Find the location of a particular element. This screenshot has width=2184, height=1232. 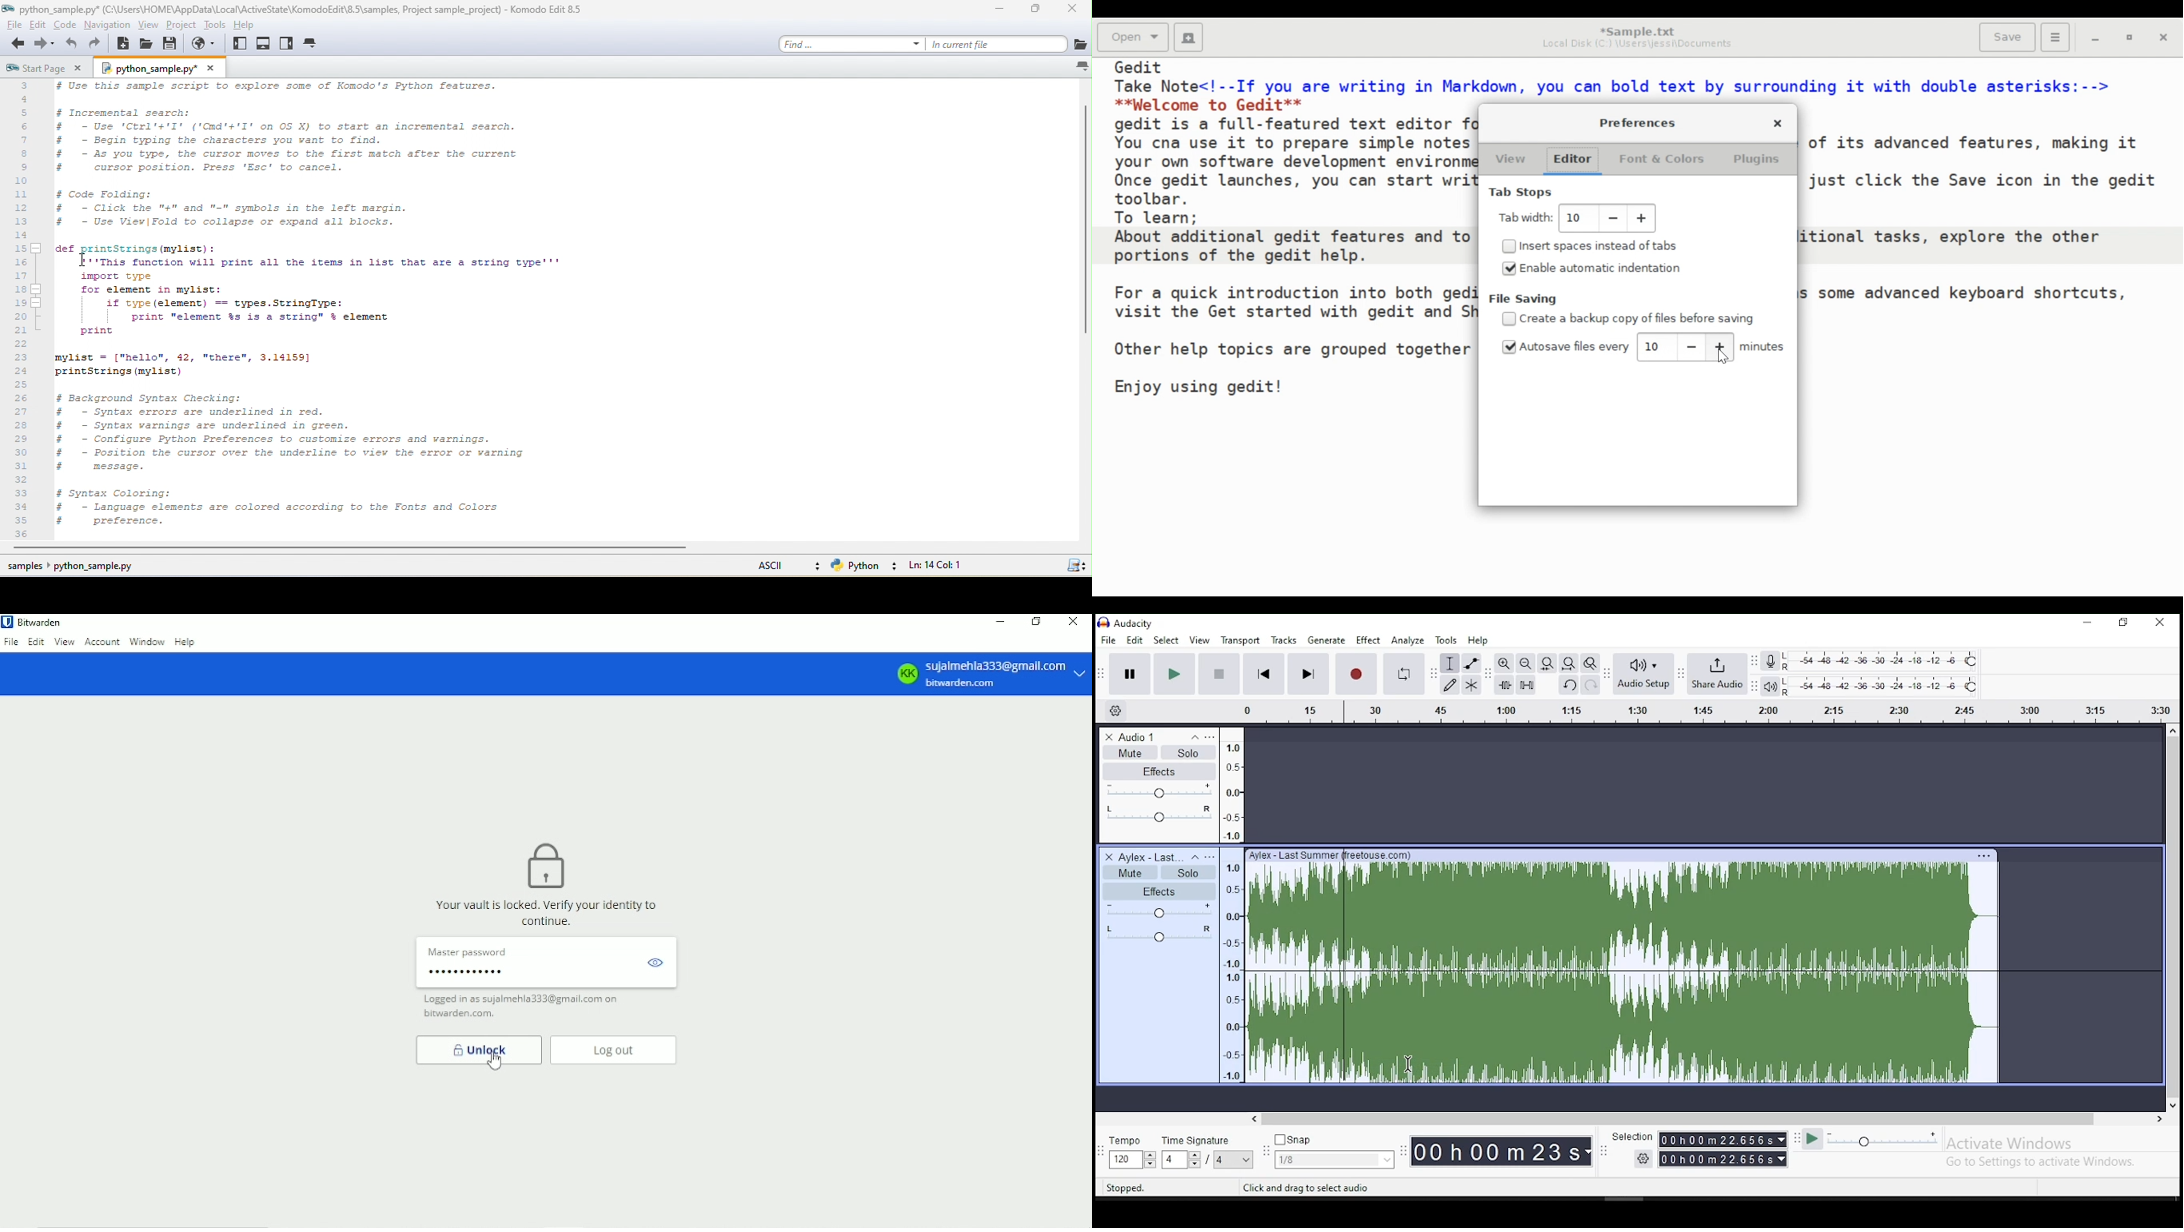

Master password is located at coordinates (544, 963).